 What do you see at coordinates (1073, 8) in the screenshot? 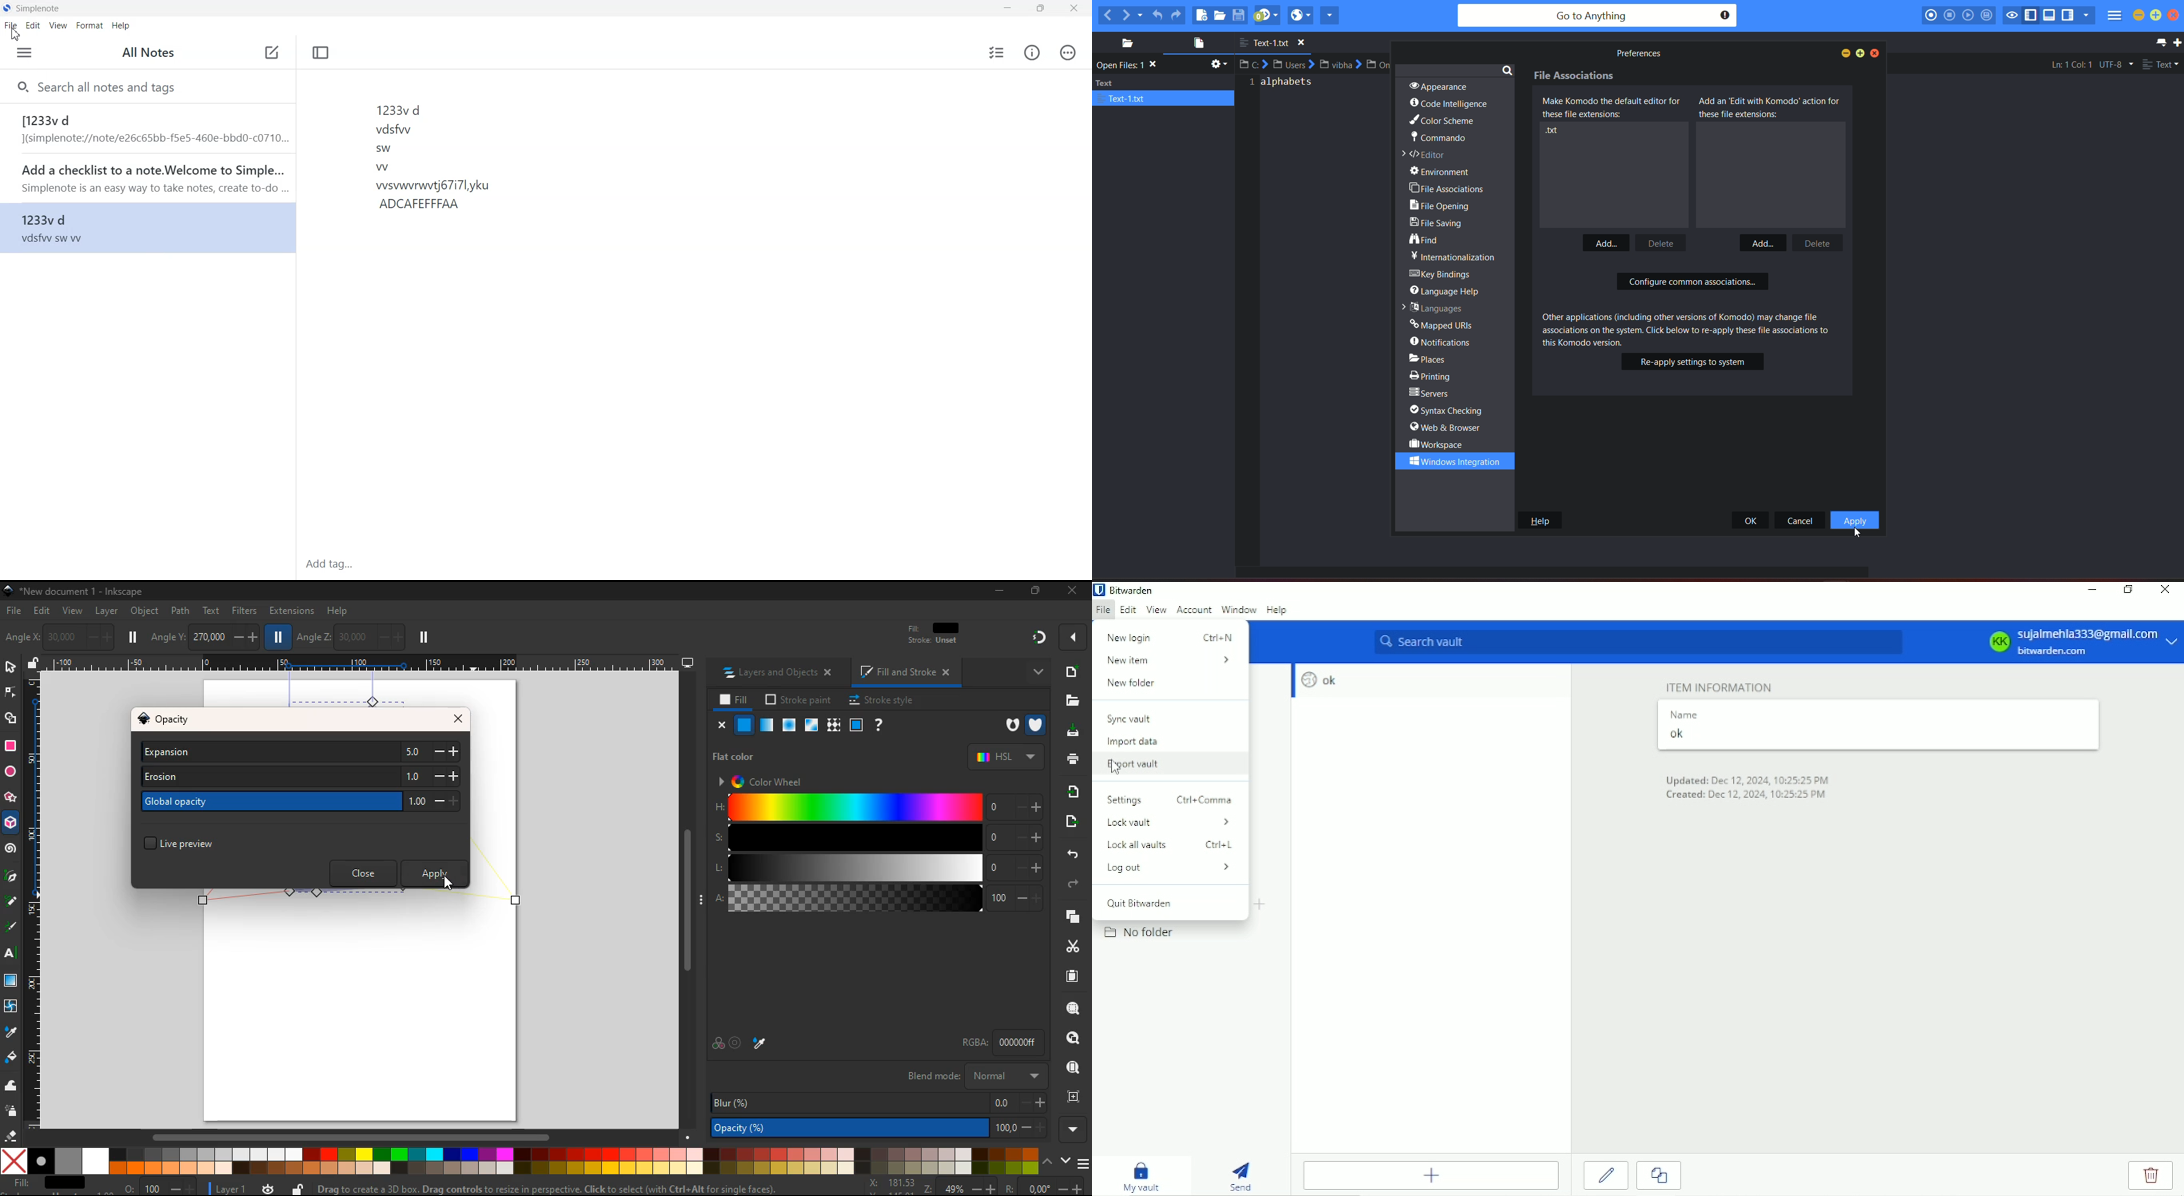
I see `Close` at bounding box center [1073, 8].